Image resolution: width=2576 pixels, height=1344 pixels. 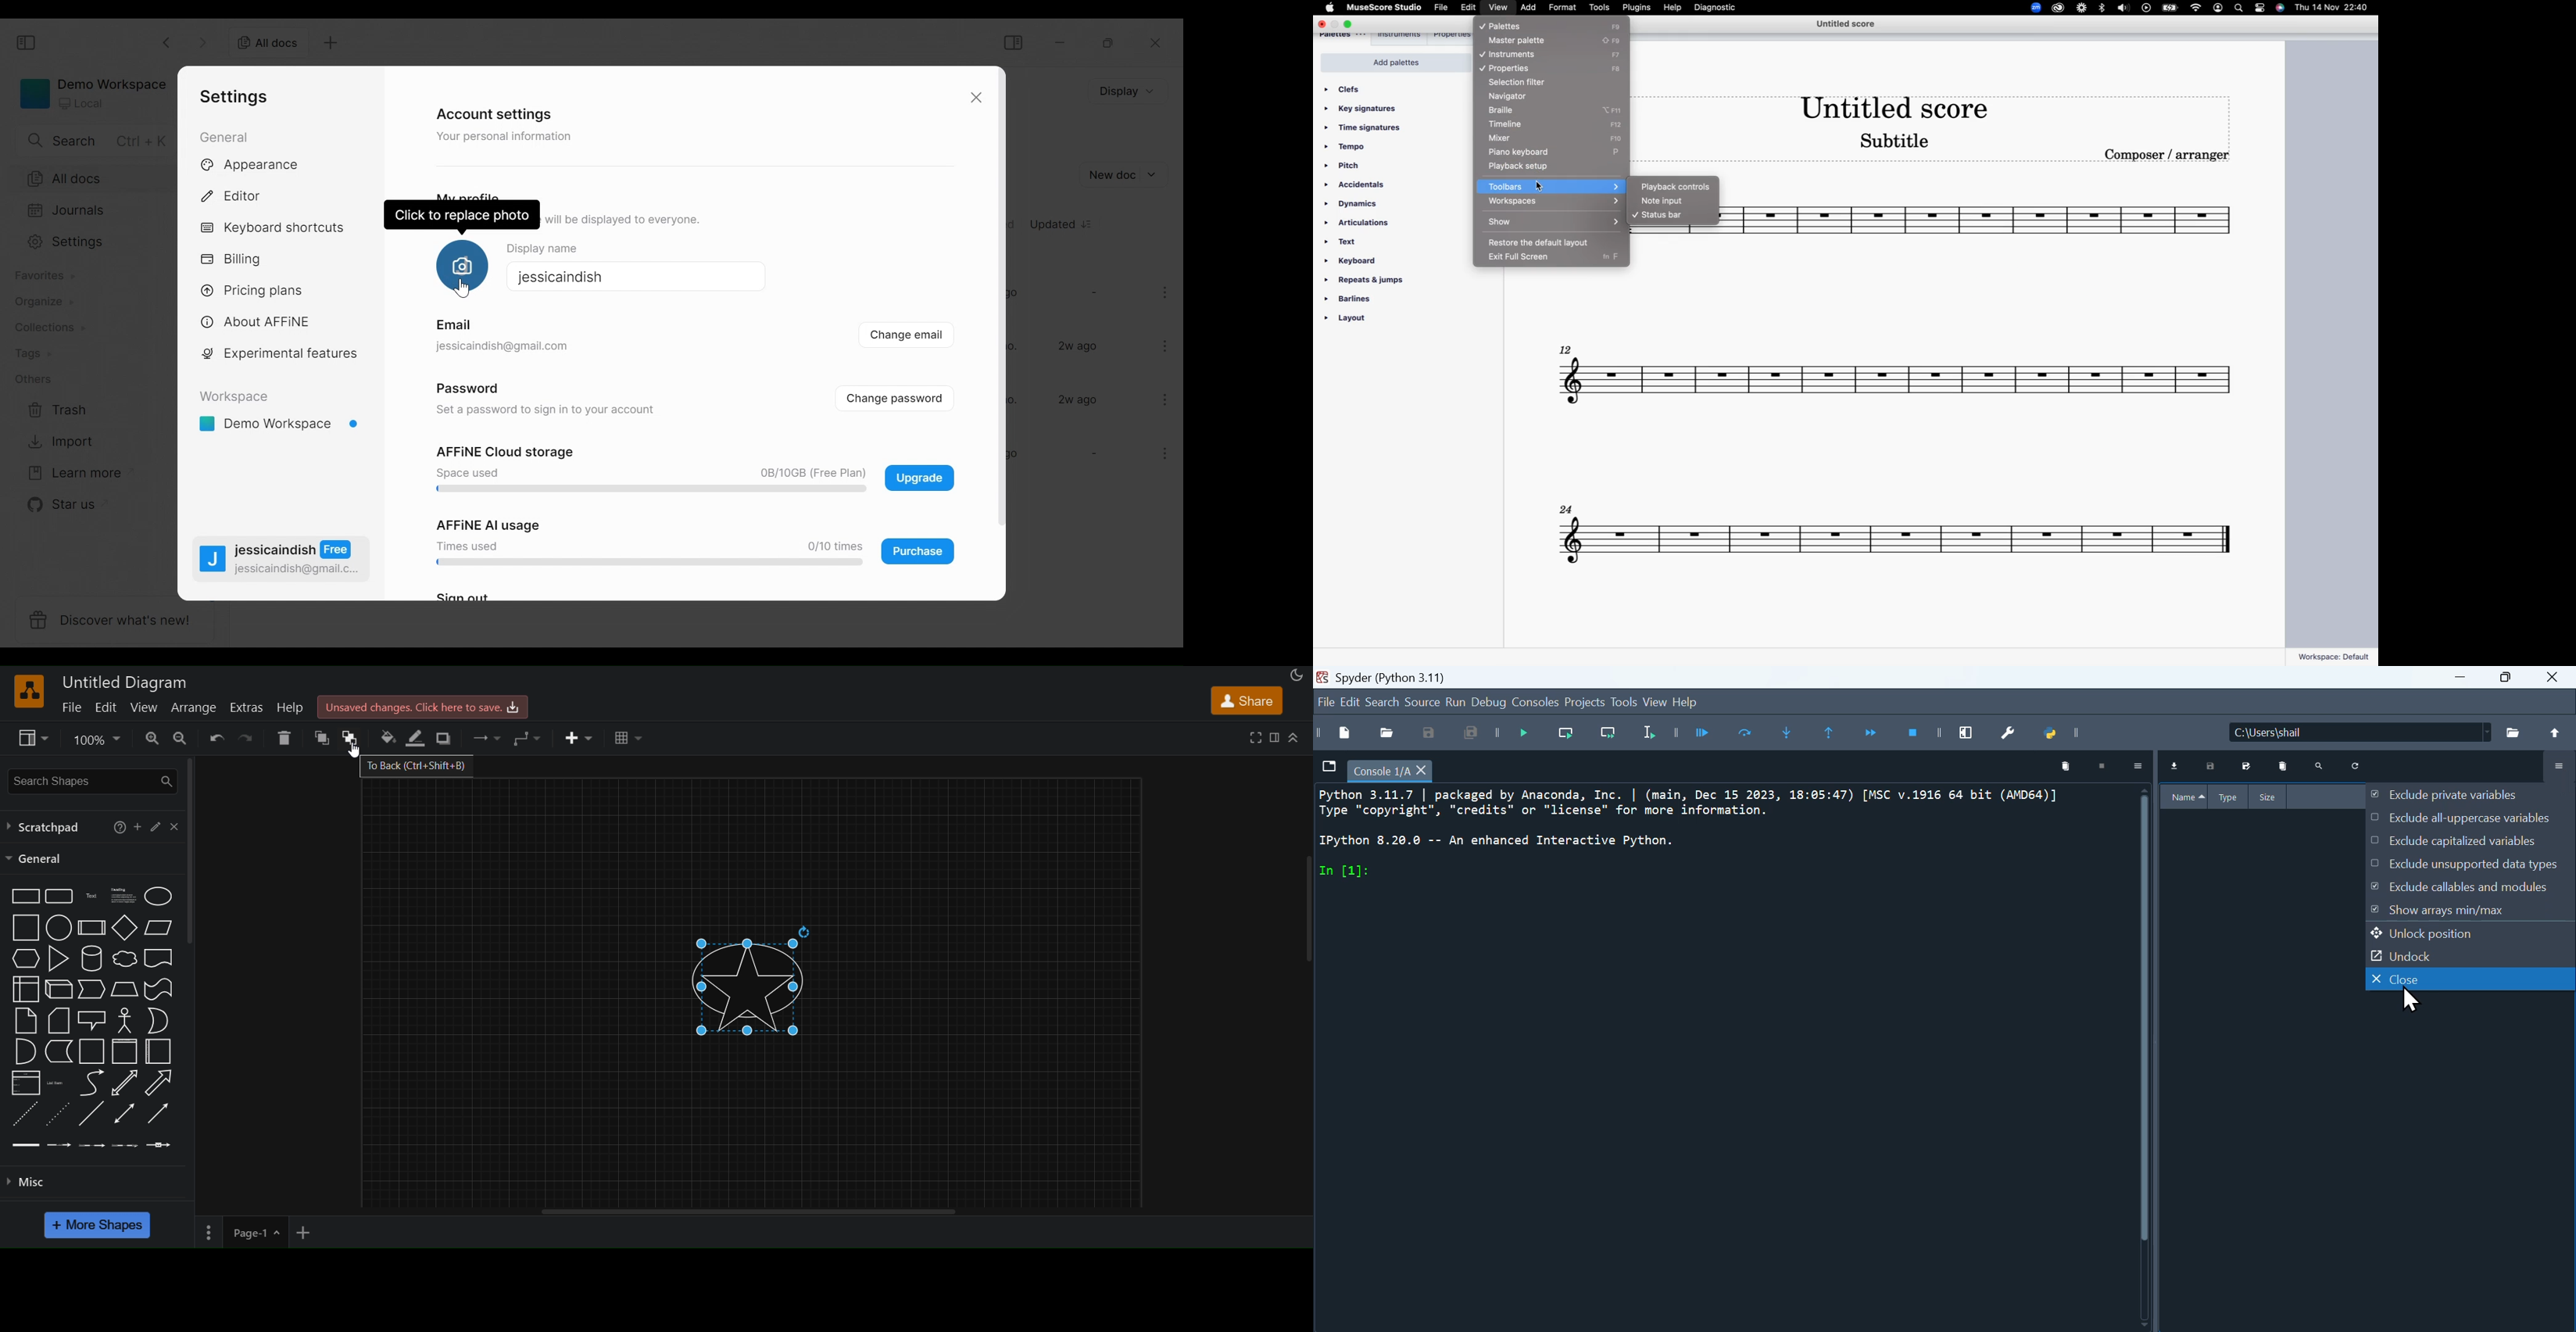 I want to click on Display, so click(x=1125, y=91).